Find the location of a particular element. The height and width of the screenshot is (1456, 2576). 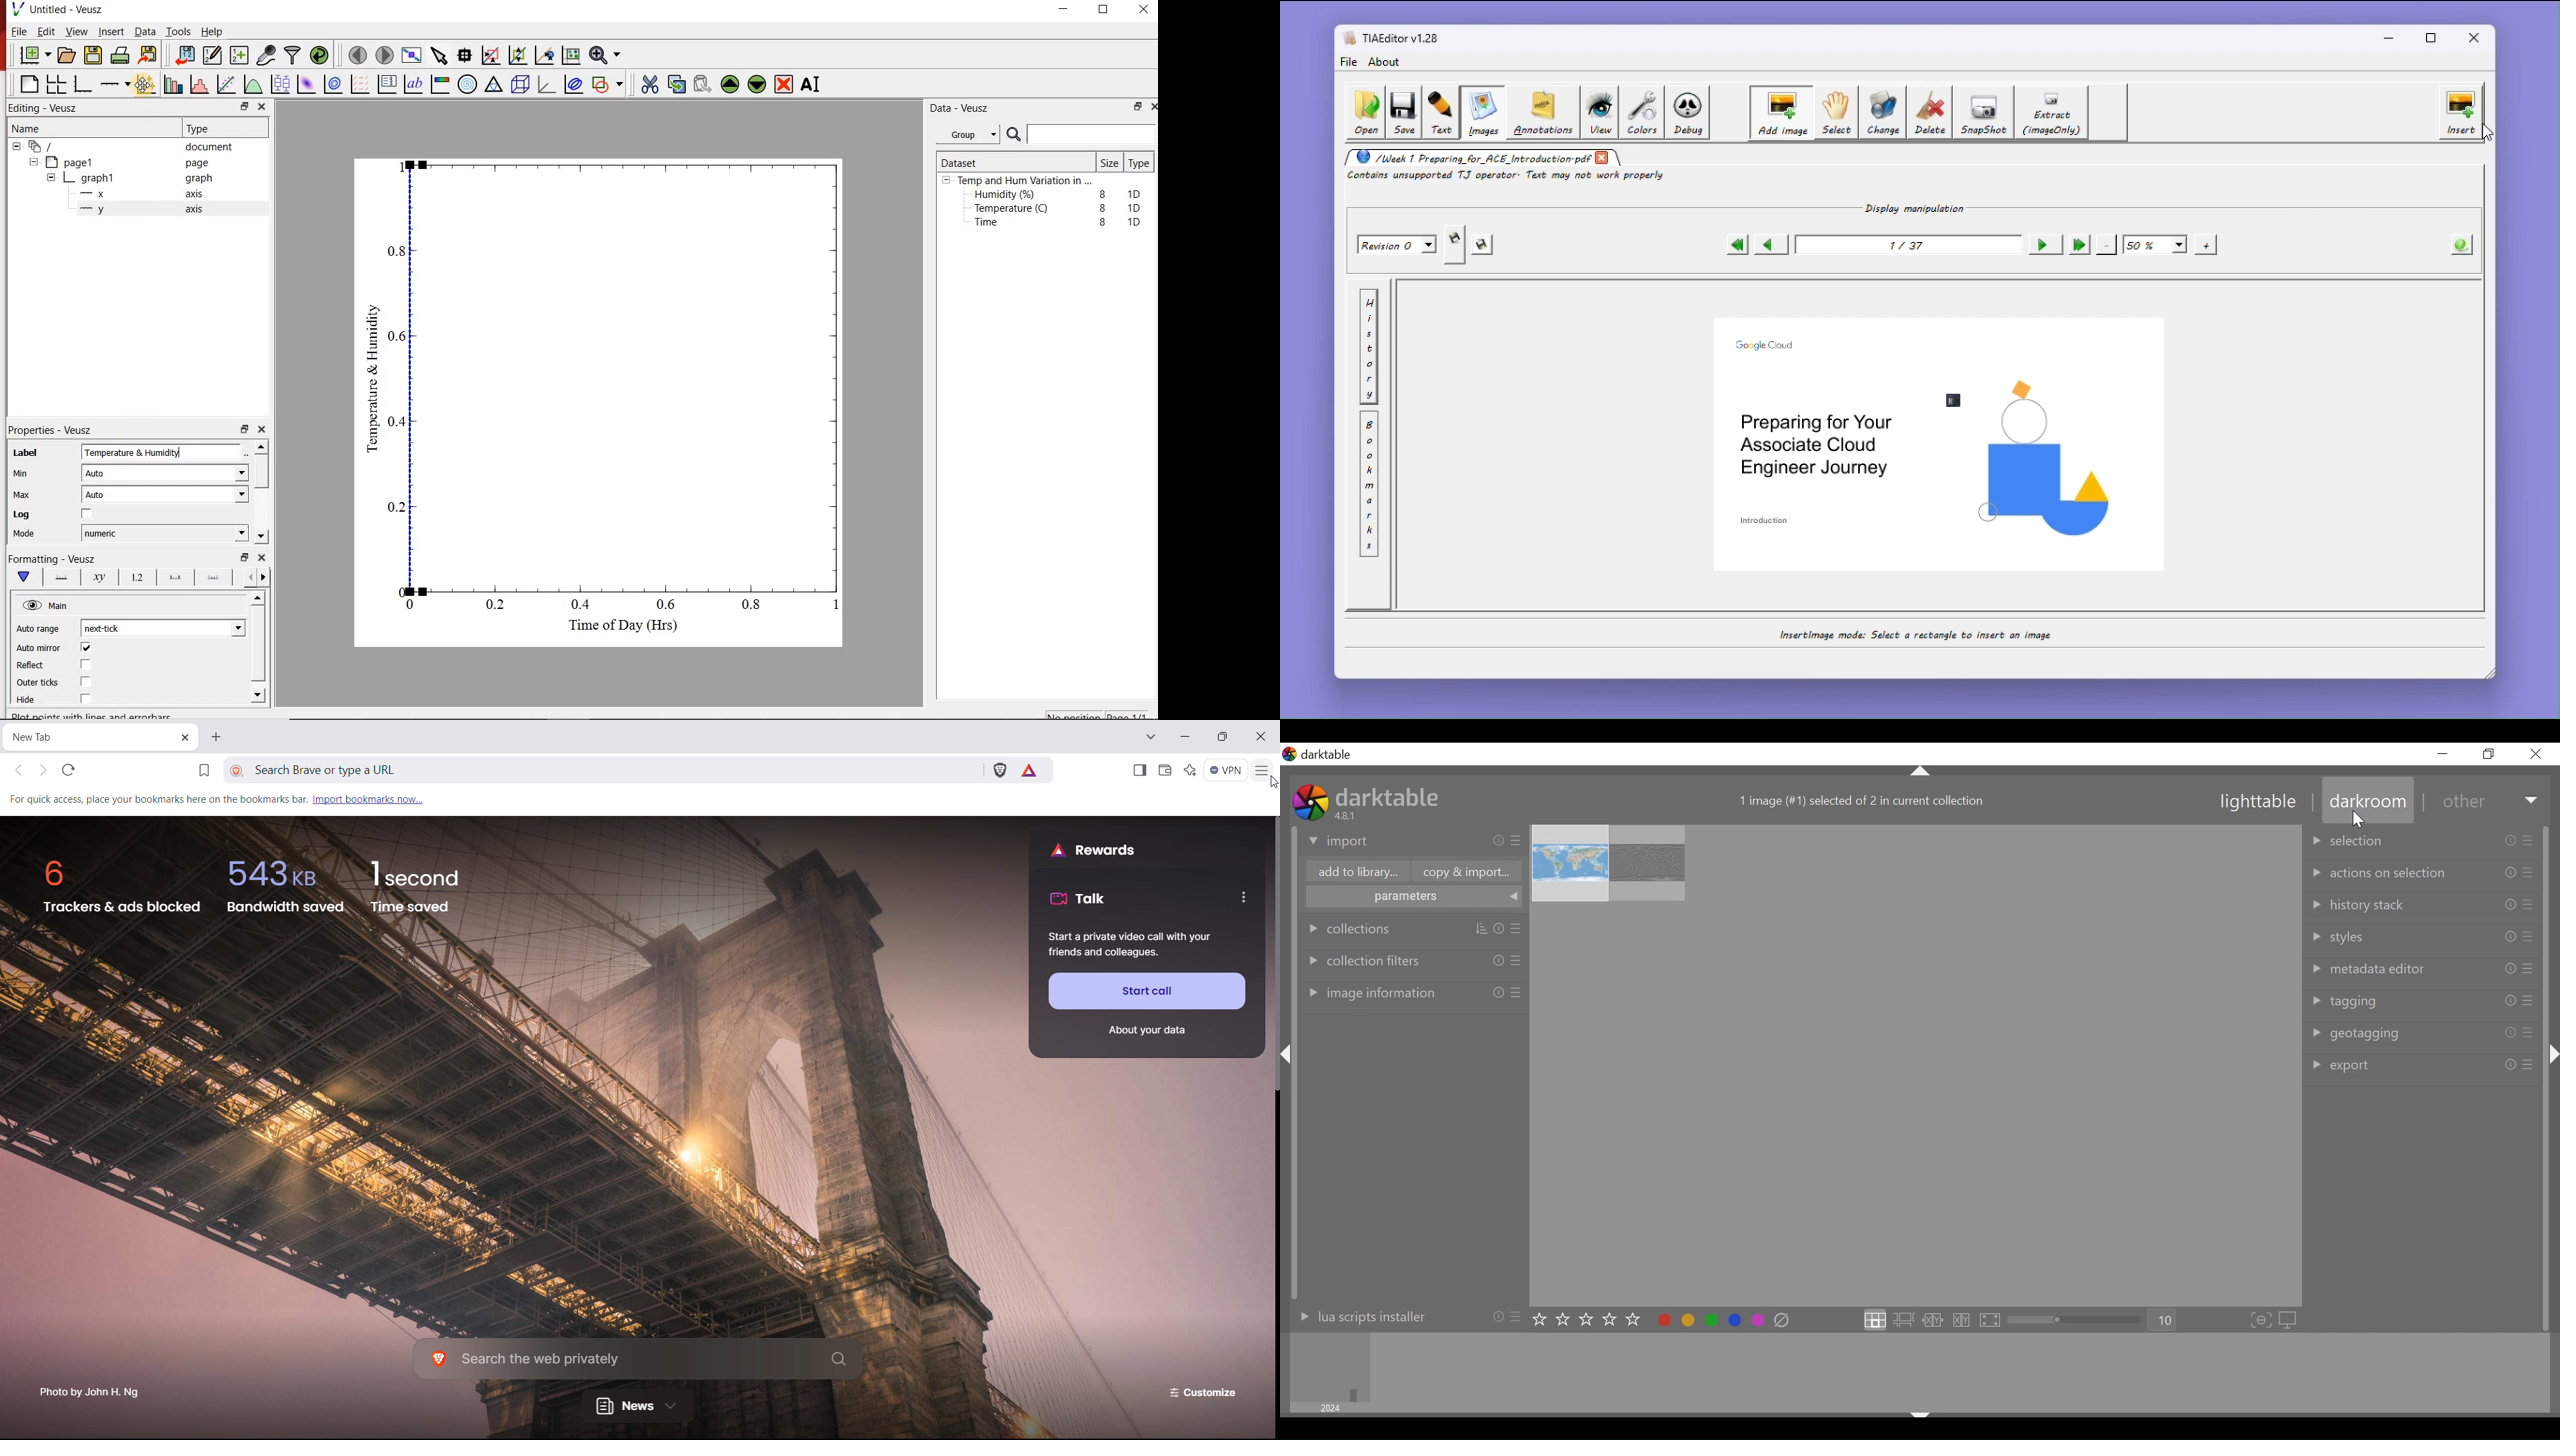

Insert is located at coordinates (109, 32).